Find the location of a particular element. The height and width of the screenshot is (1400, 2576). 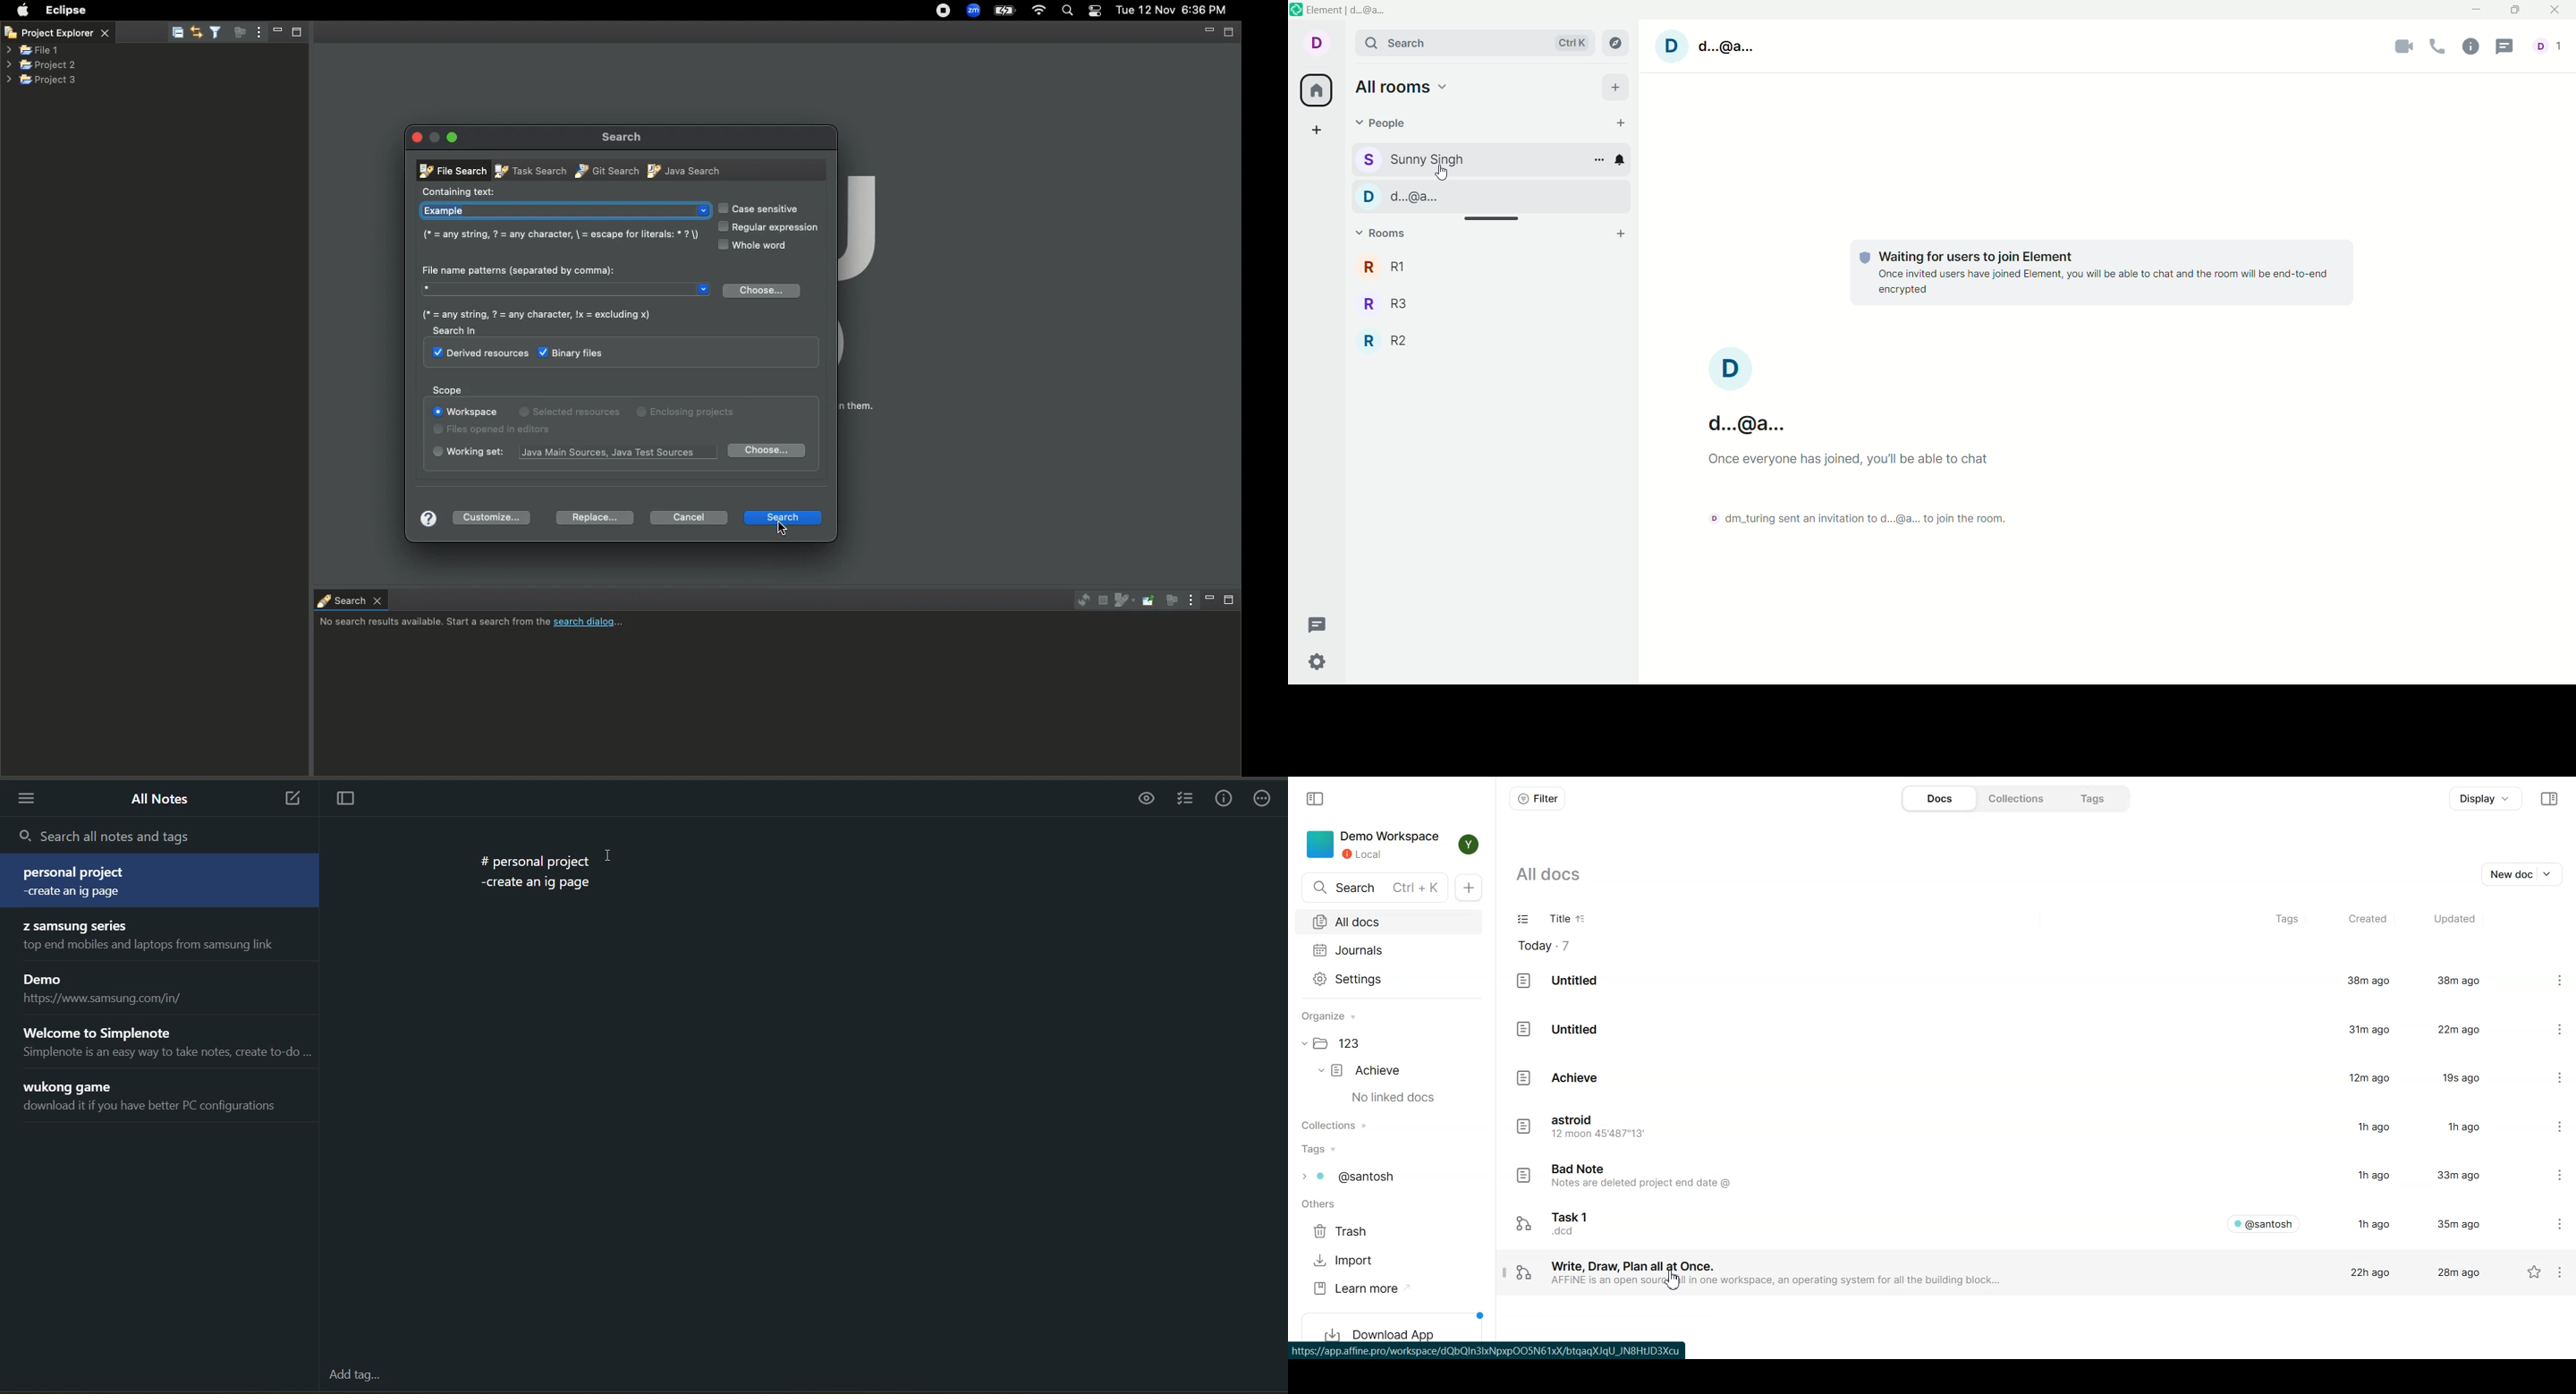

Date/time is located at coordinates (1173, 9).